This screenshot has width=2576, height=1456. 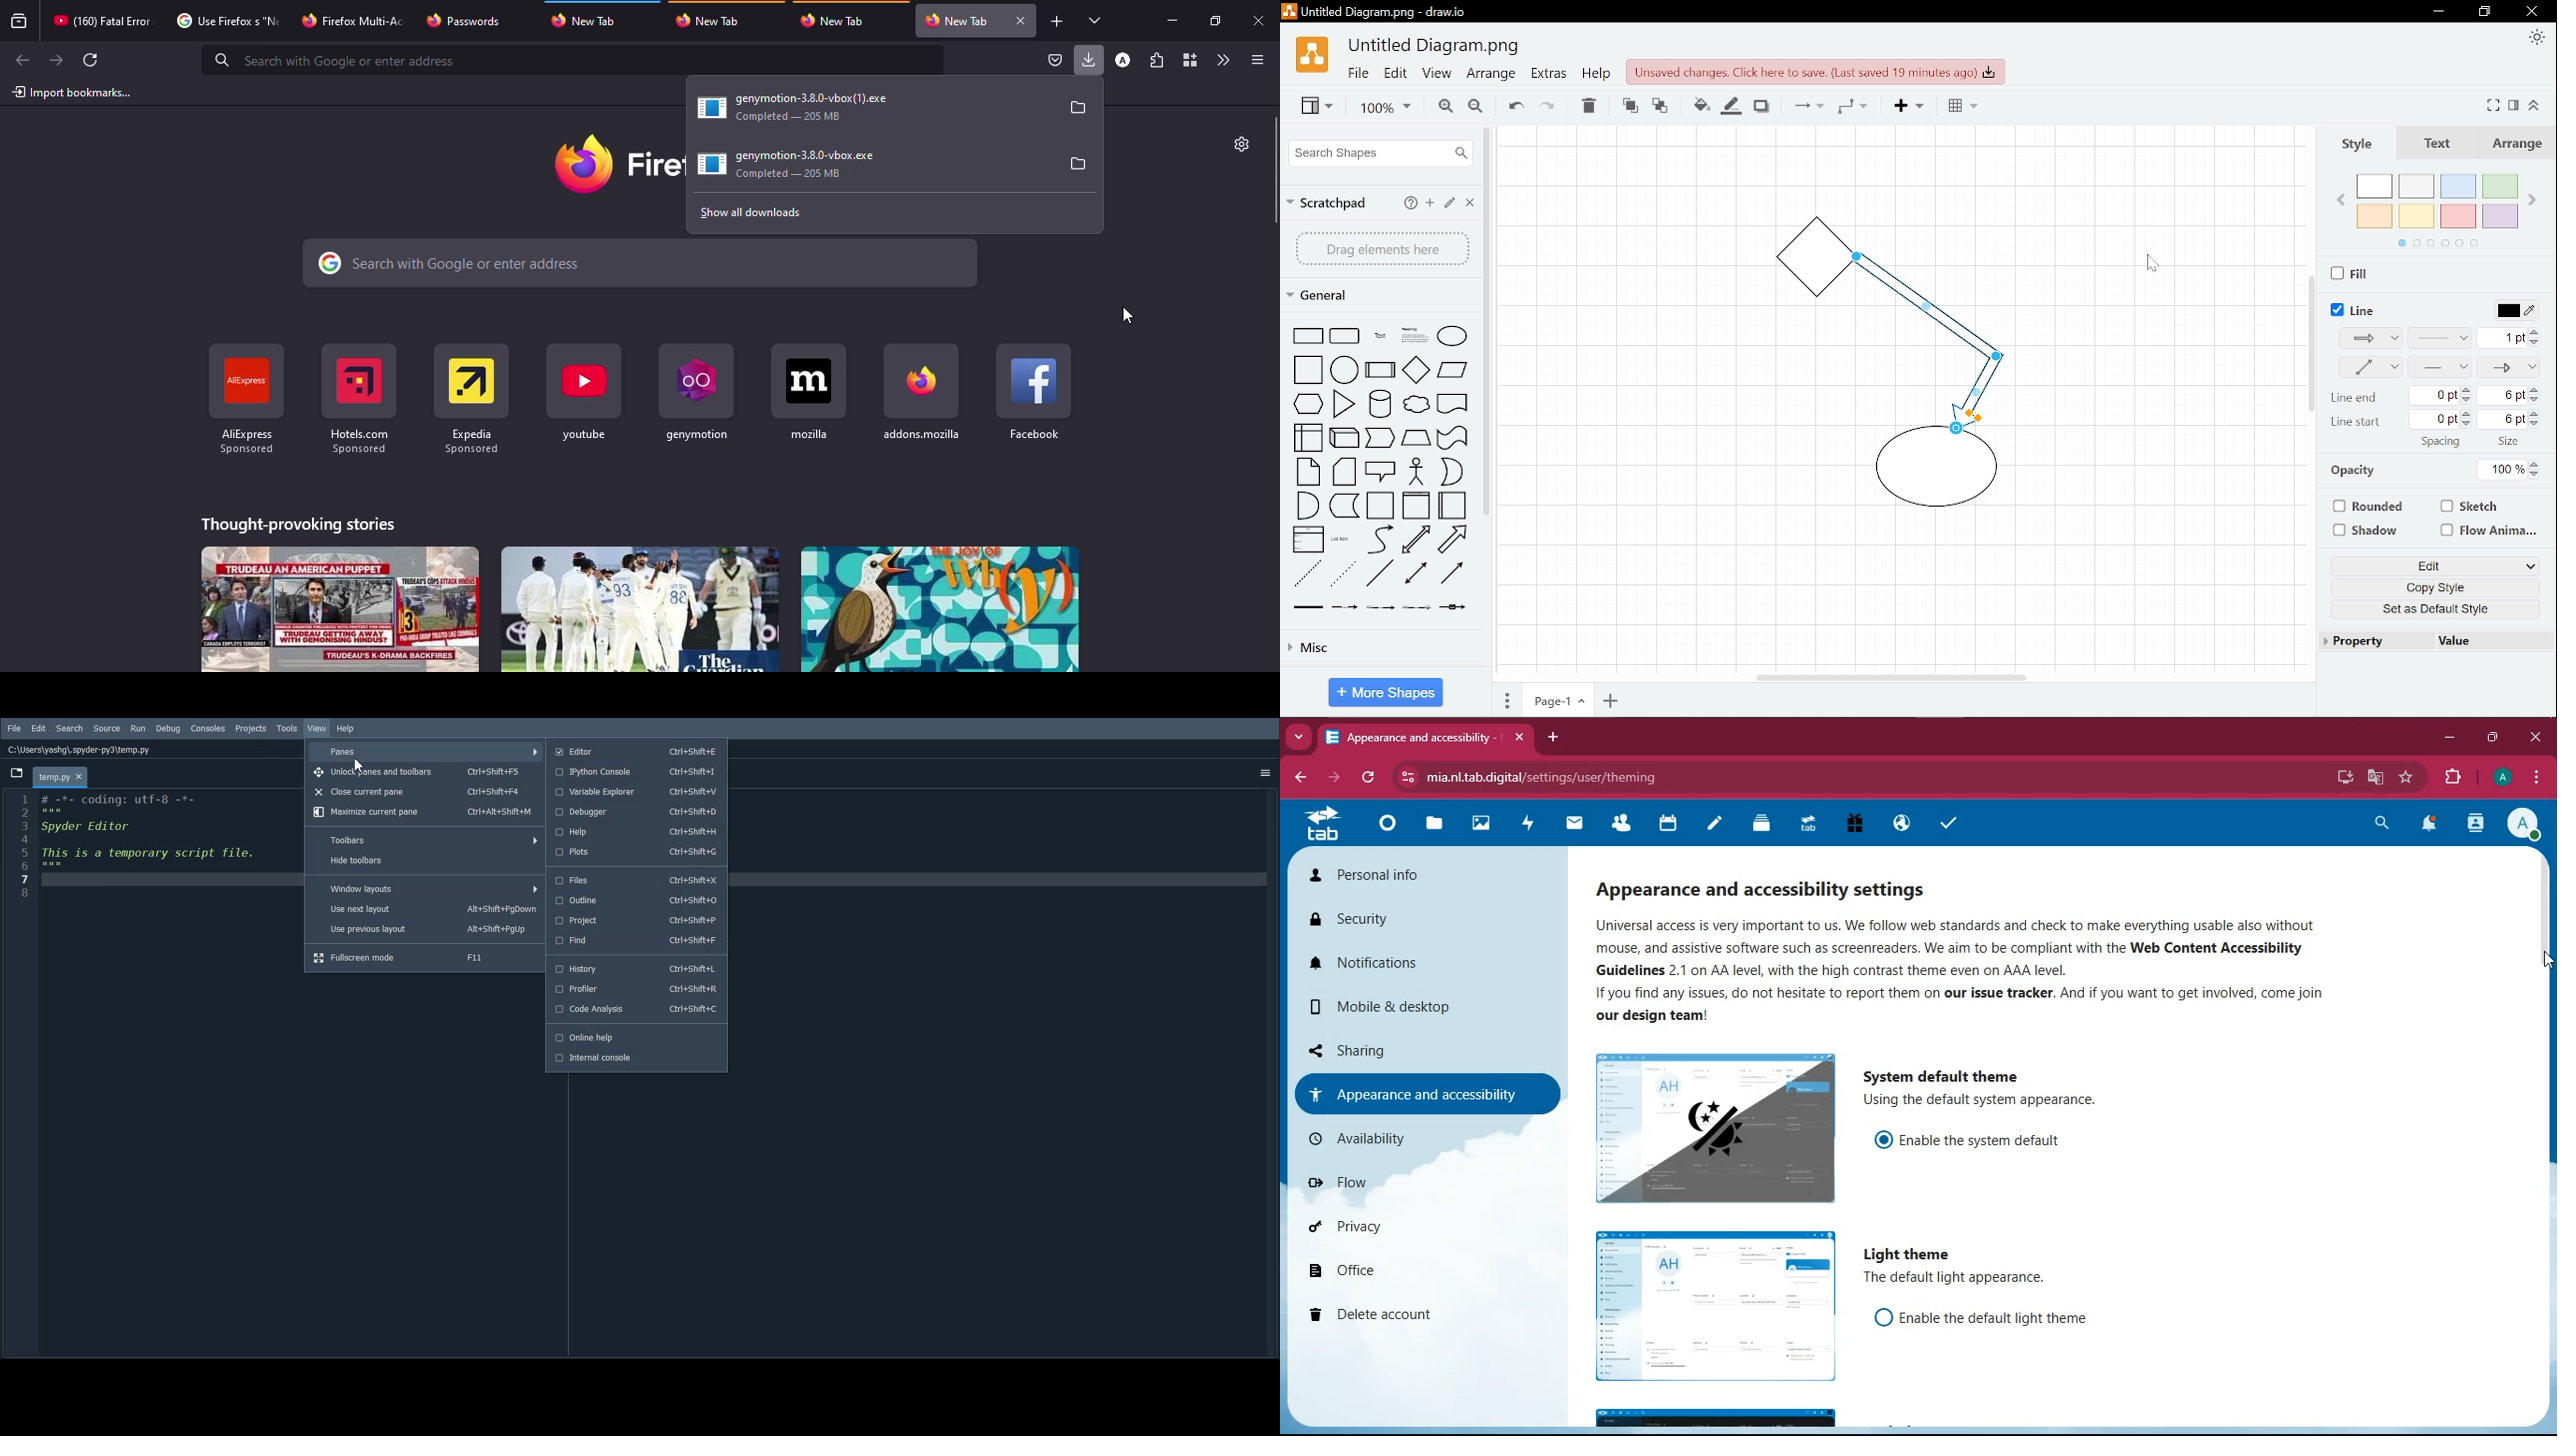 I want to click on Misc, so click(x=1382, y=651).